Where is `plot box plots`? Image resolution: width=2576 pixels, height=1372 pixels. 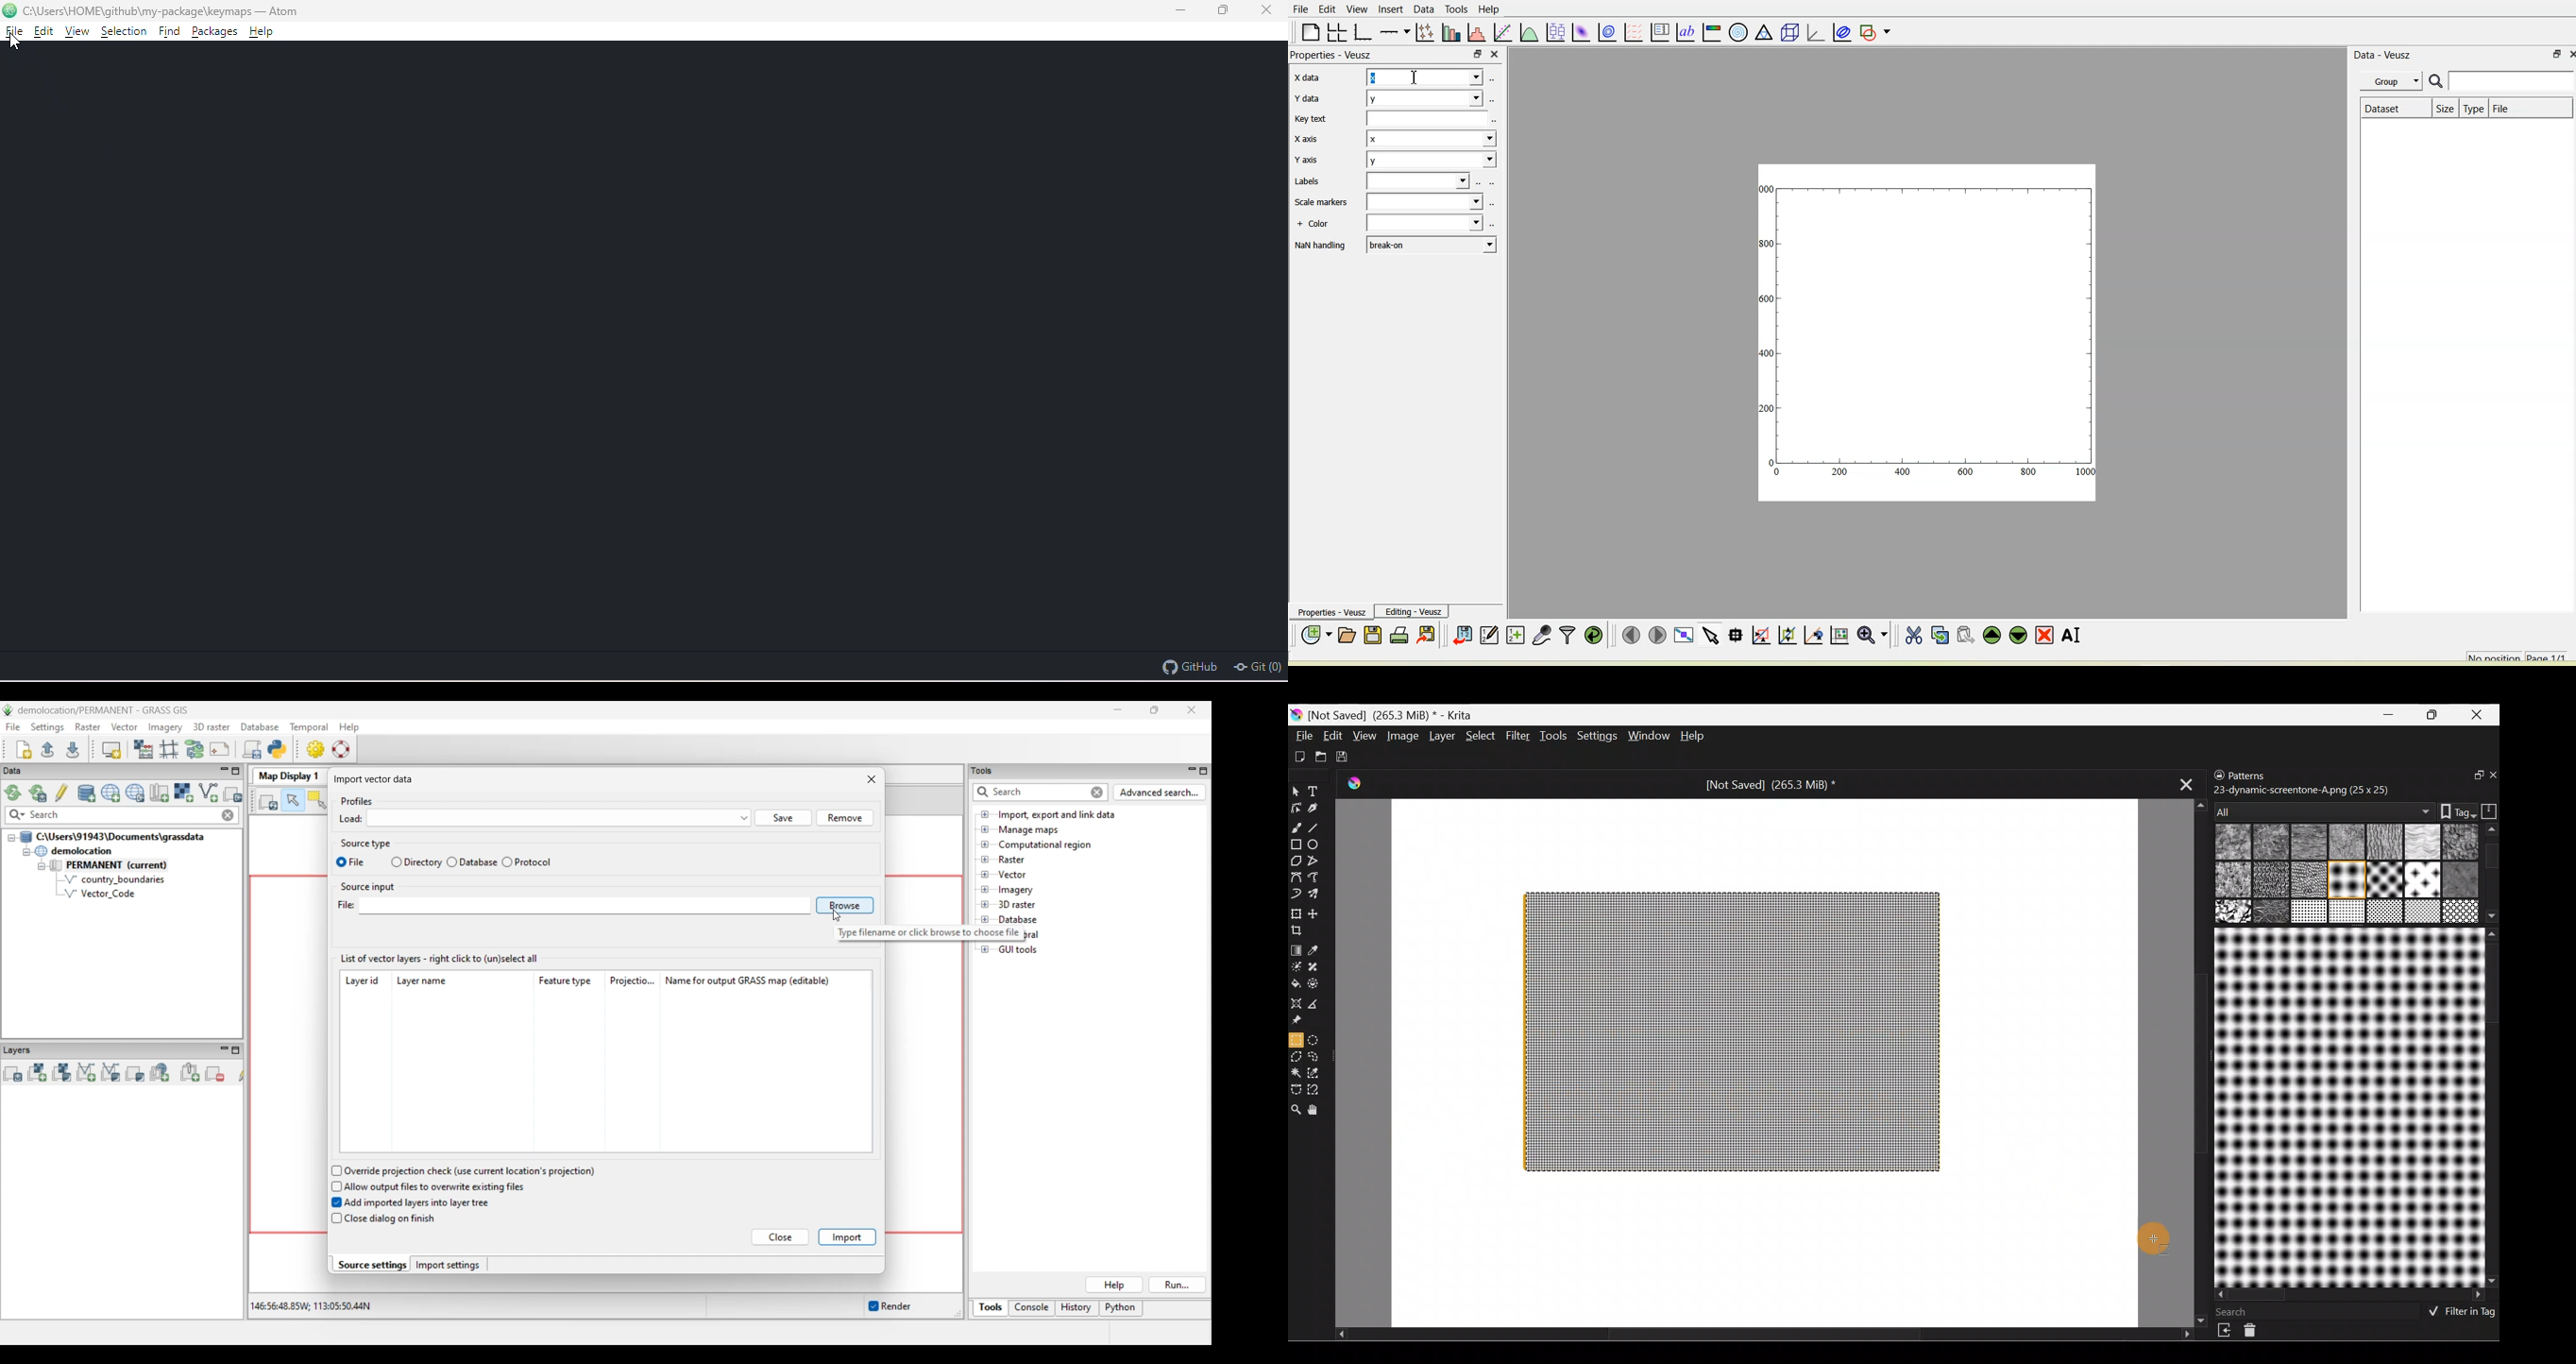
plot box plots is located at coordinates (1555, 32).